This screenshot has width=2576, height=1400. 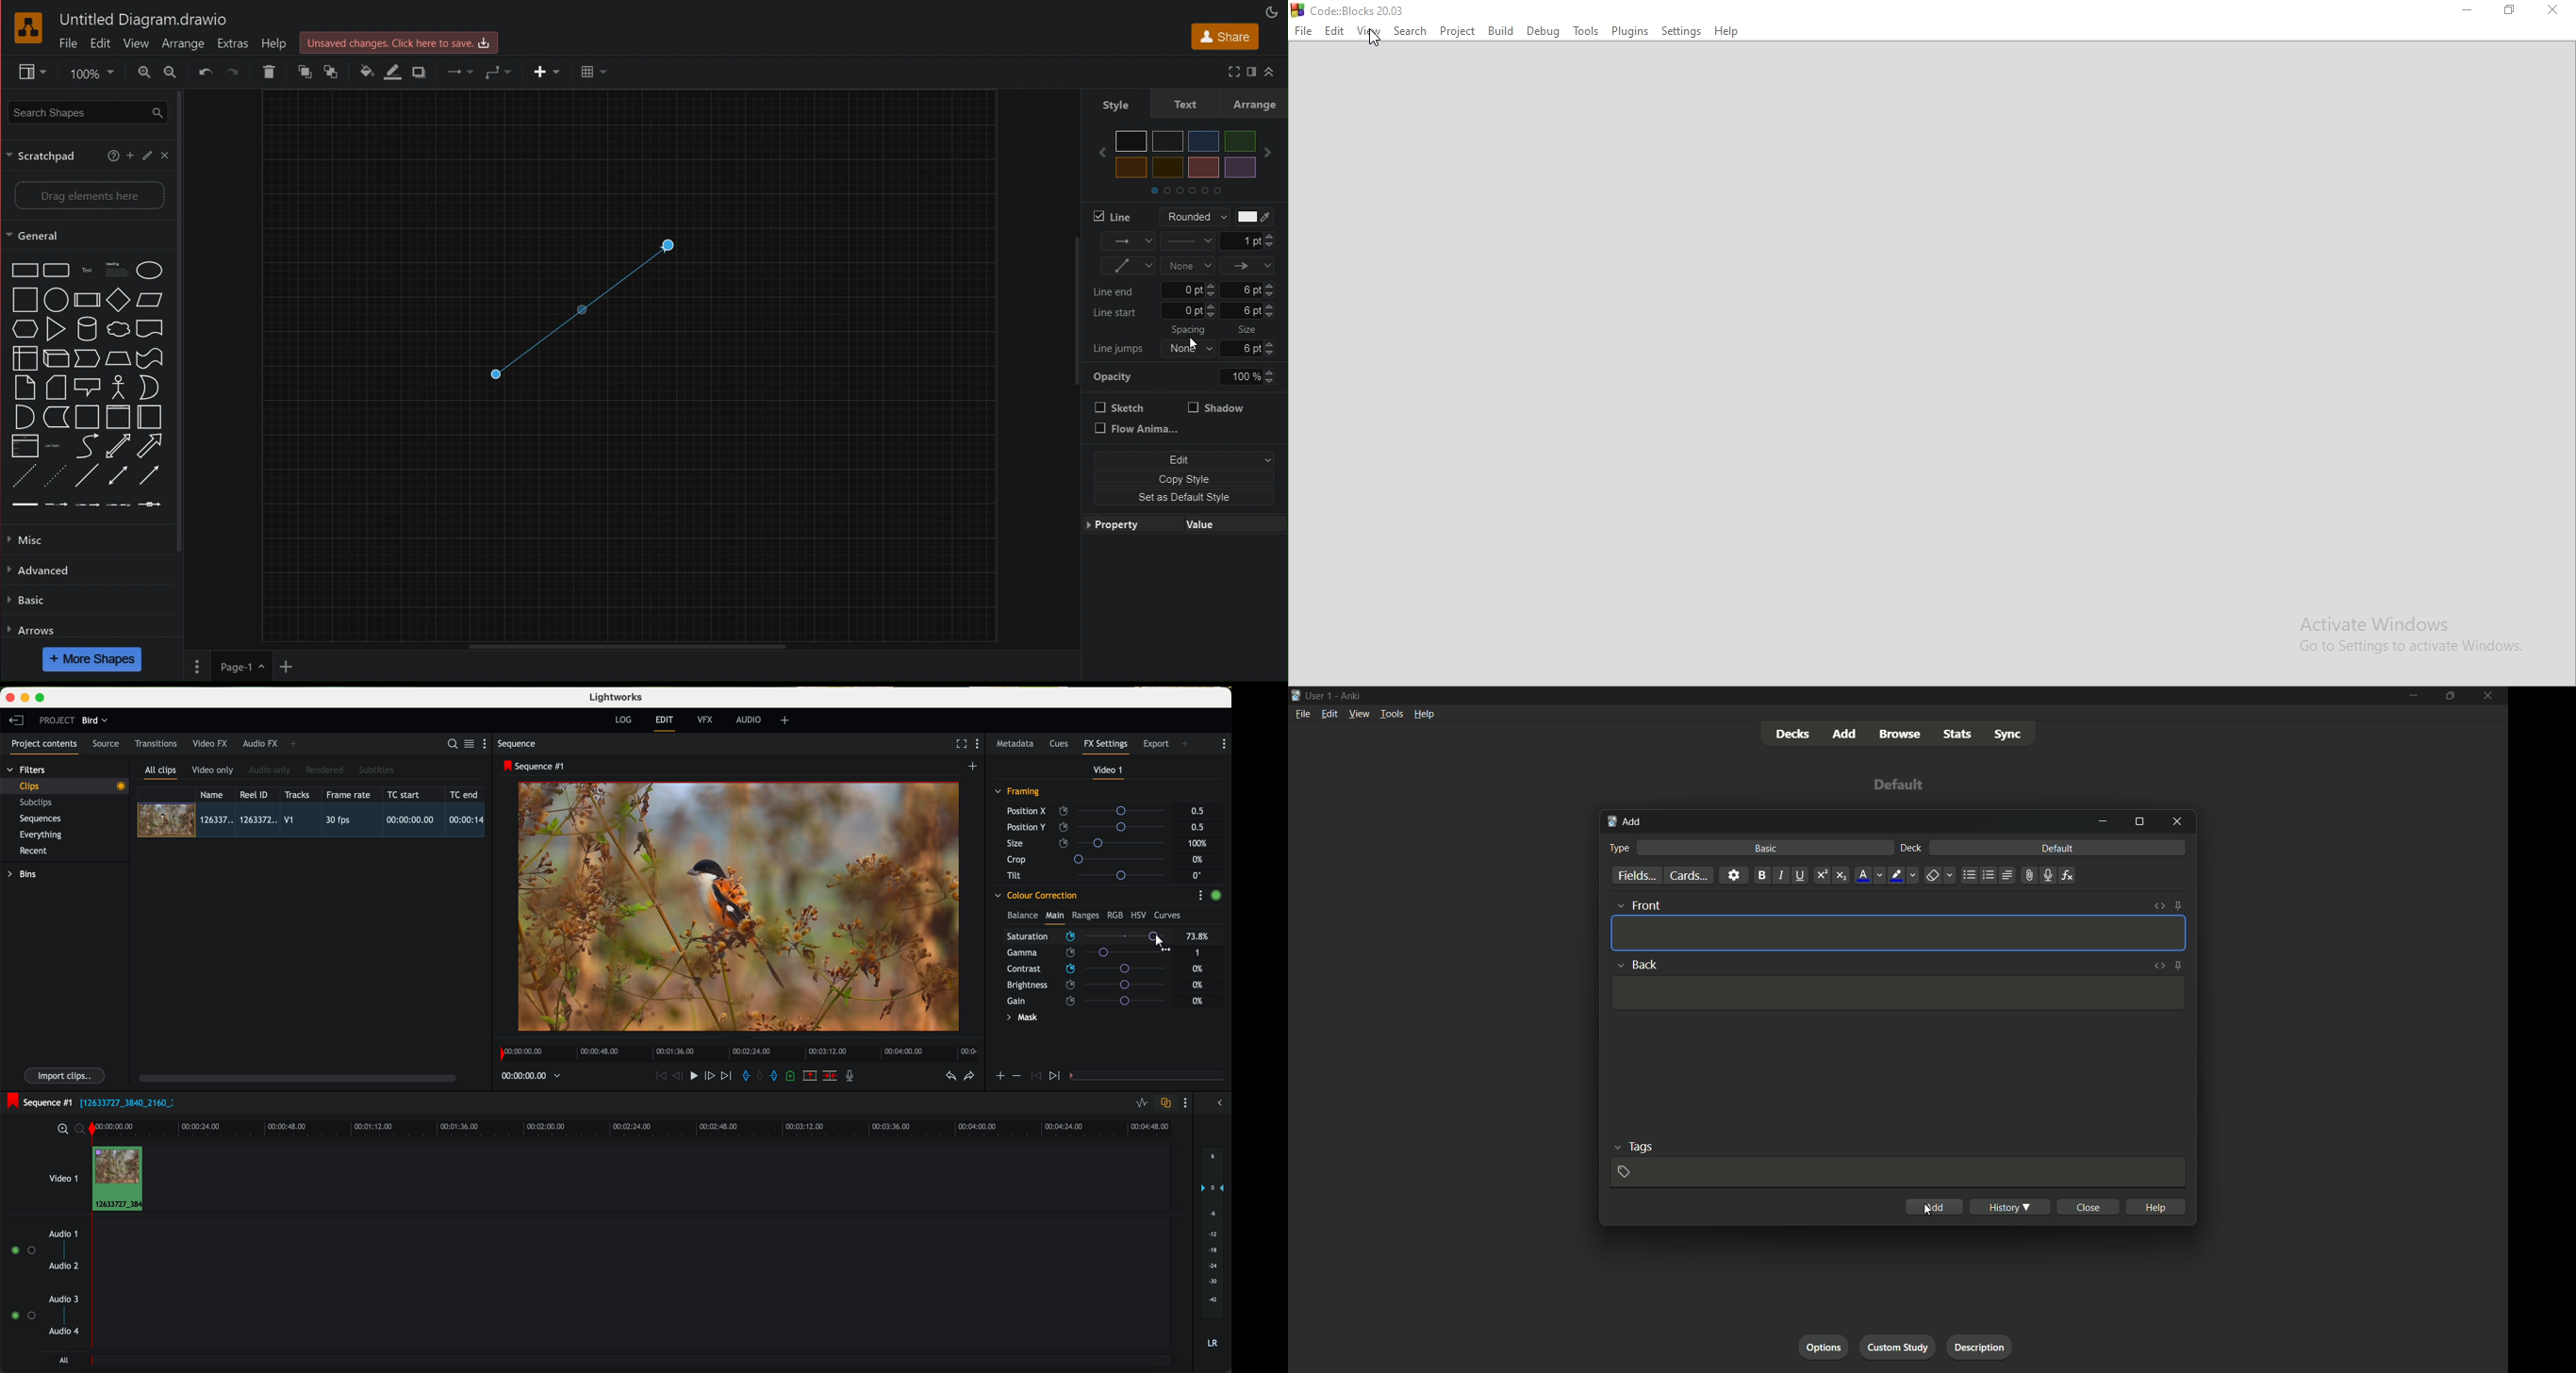 What do you see at coordinates (1794, 733) in the screenshot?
I see `decks` at bounding box center [1794, 733].